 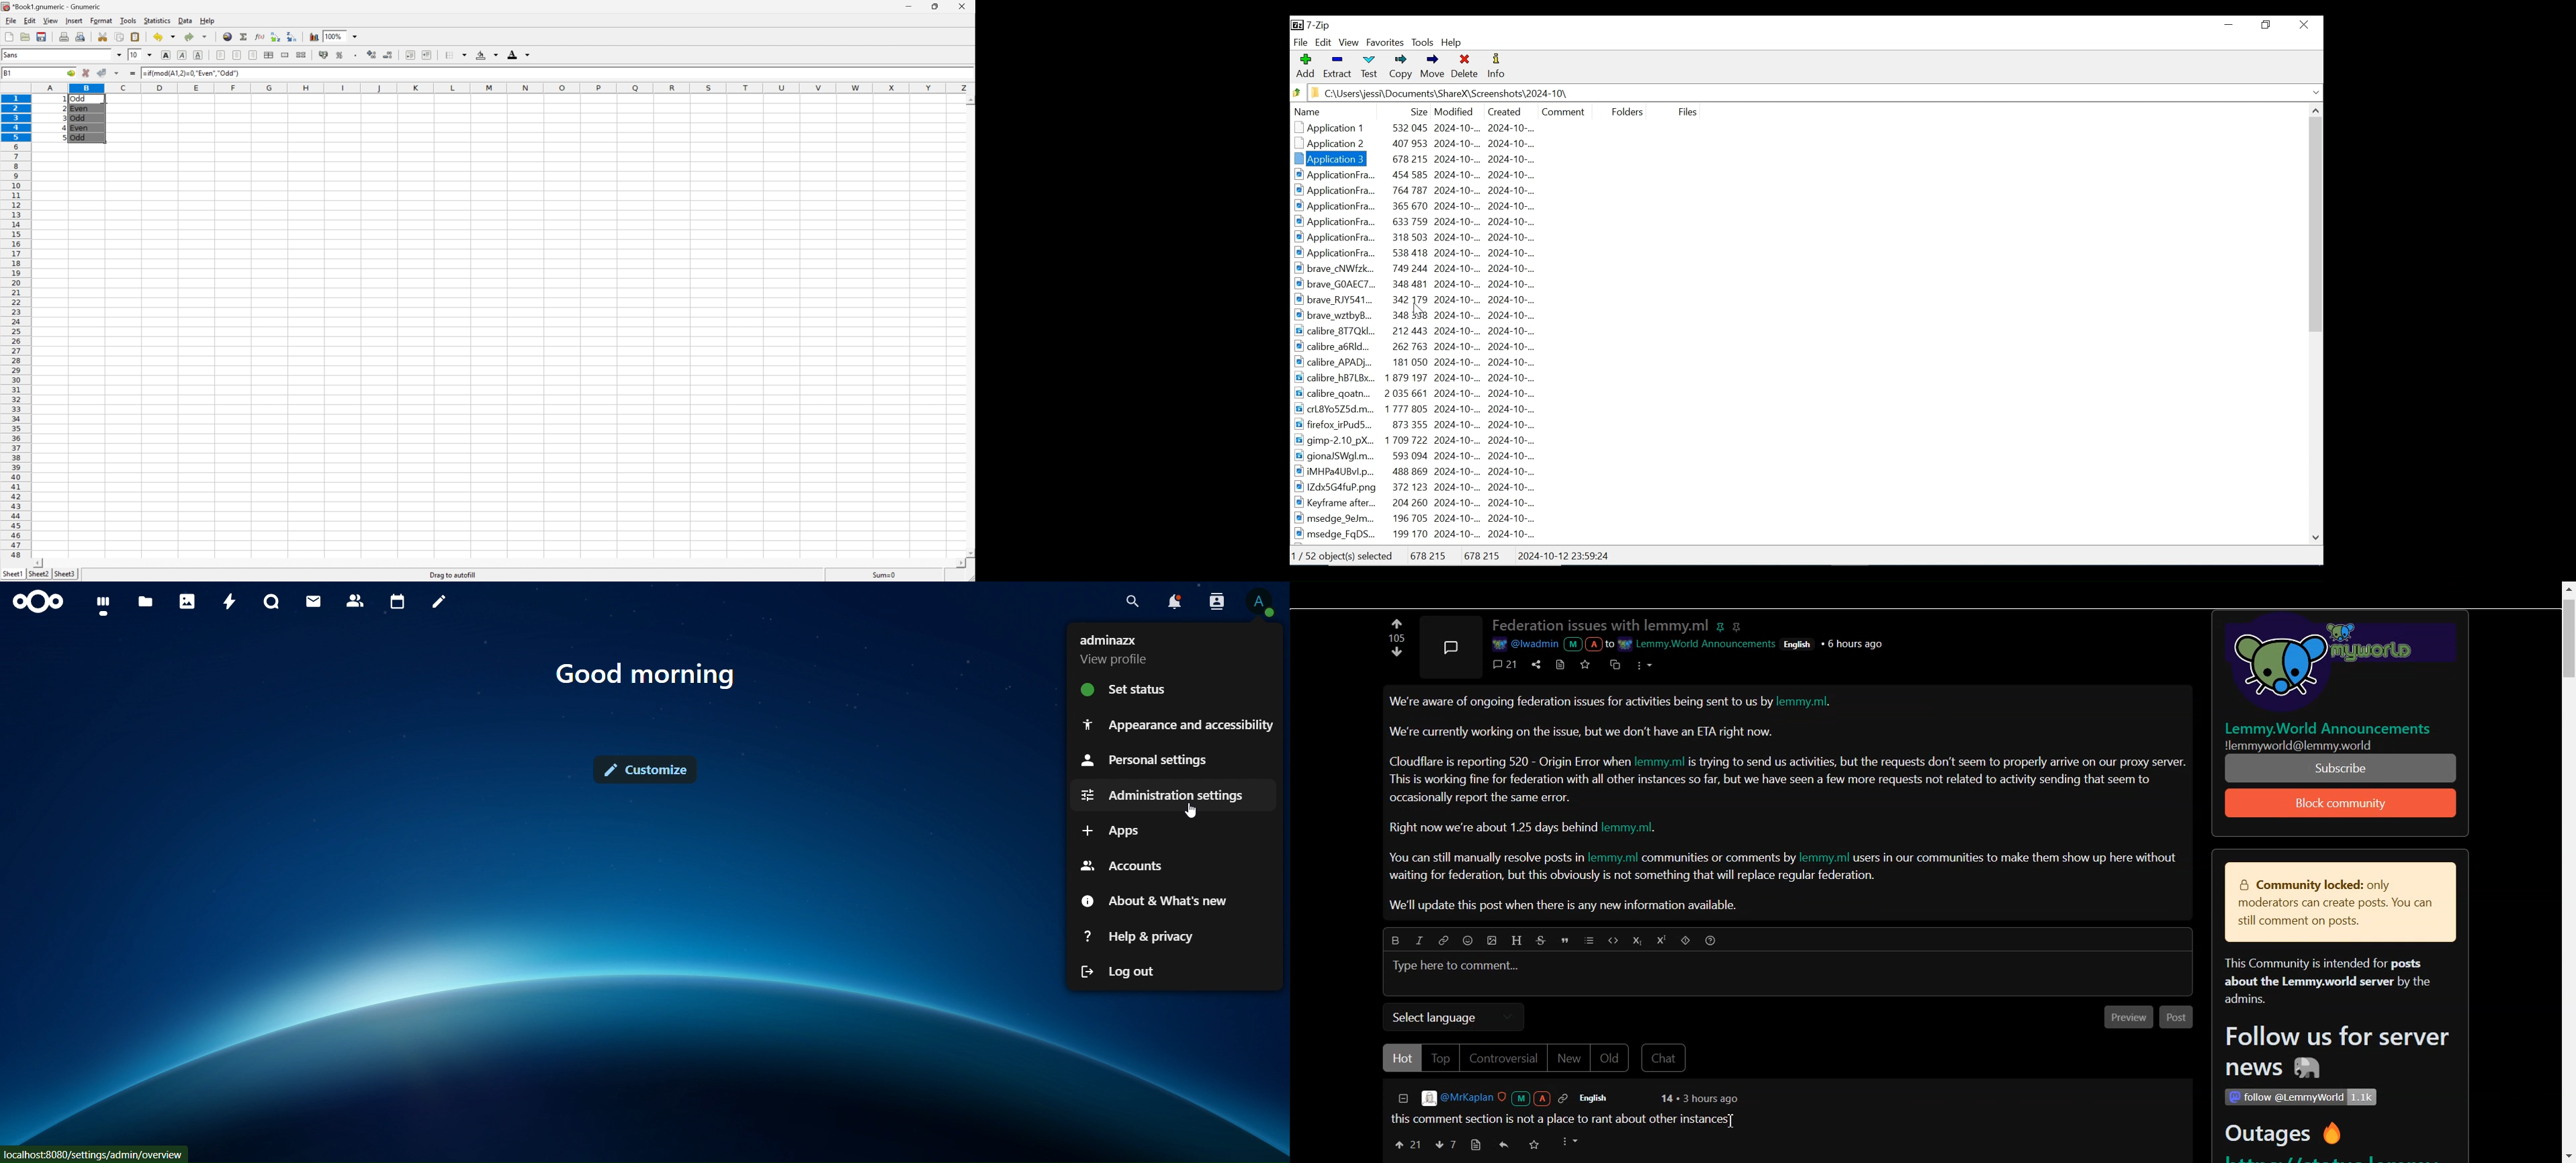 What do you see at coordinates (1611, 940) in the screenshot?
I see `Code` at bounding box center [1611, 940].